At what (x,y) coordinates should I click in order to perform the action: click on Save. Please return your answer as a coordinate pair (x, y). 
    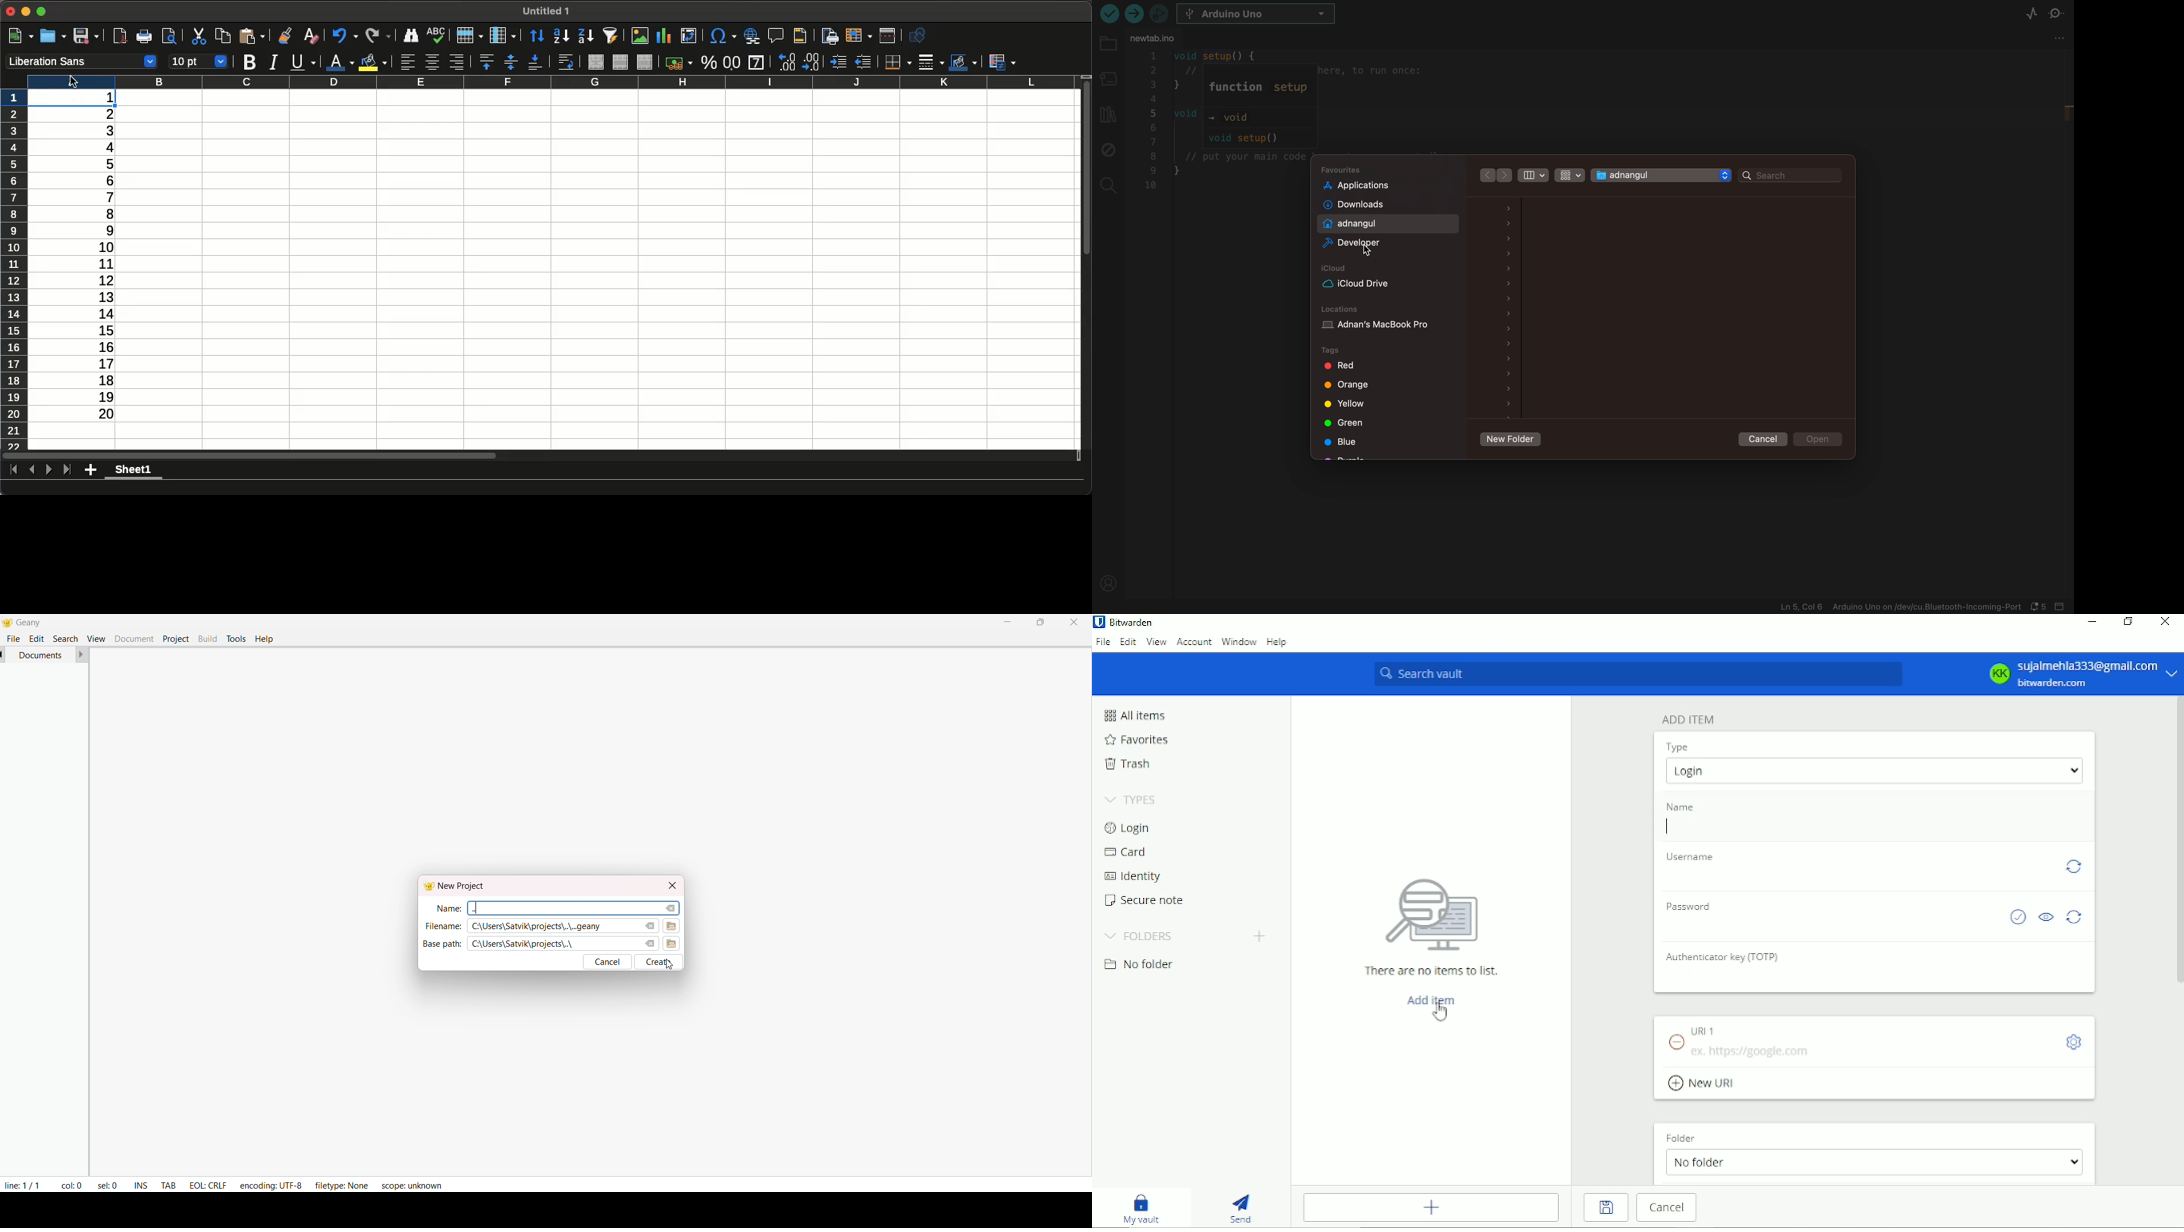
    Looking at the image, I should click on (86, 35).